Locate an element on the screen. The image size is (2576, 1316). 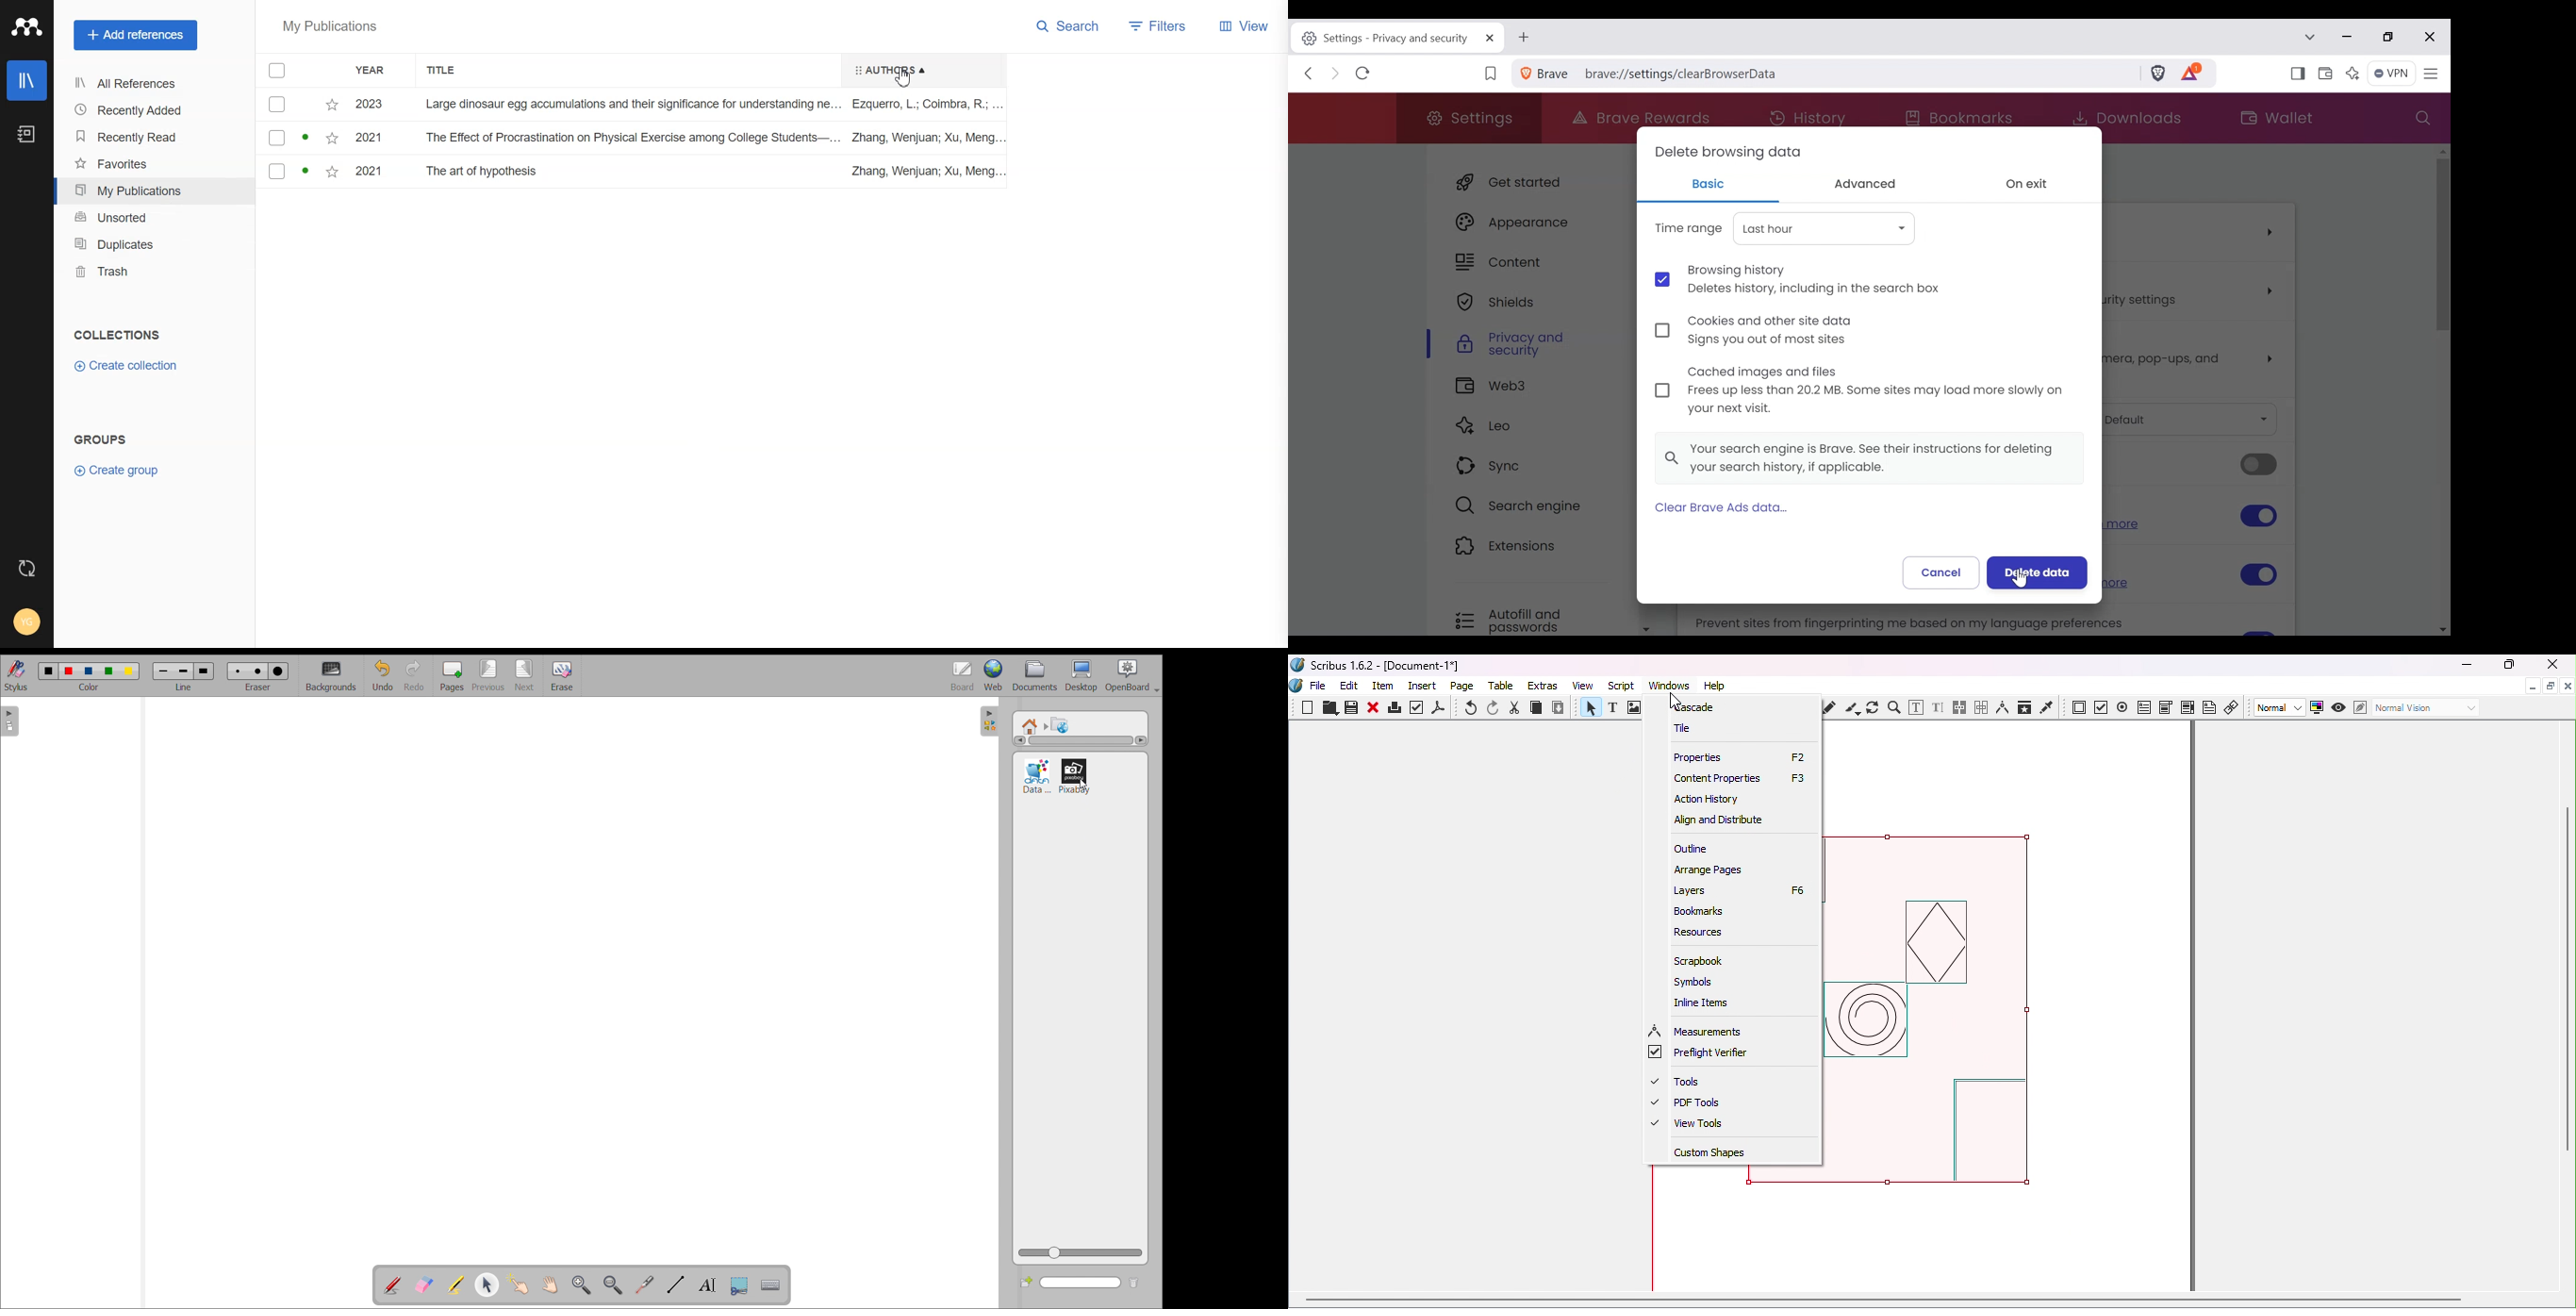
Cursor is located at coordinates (1679, 694).